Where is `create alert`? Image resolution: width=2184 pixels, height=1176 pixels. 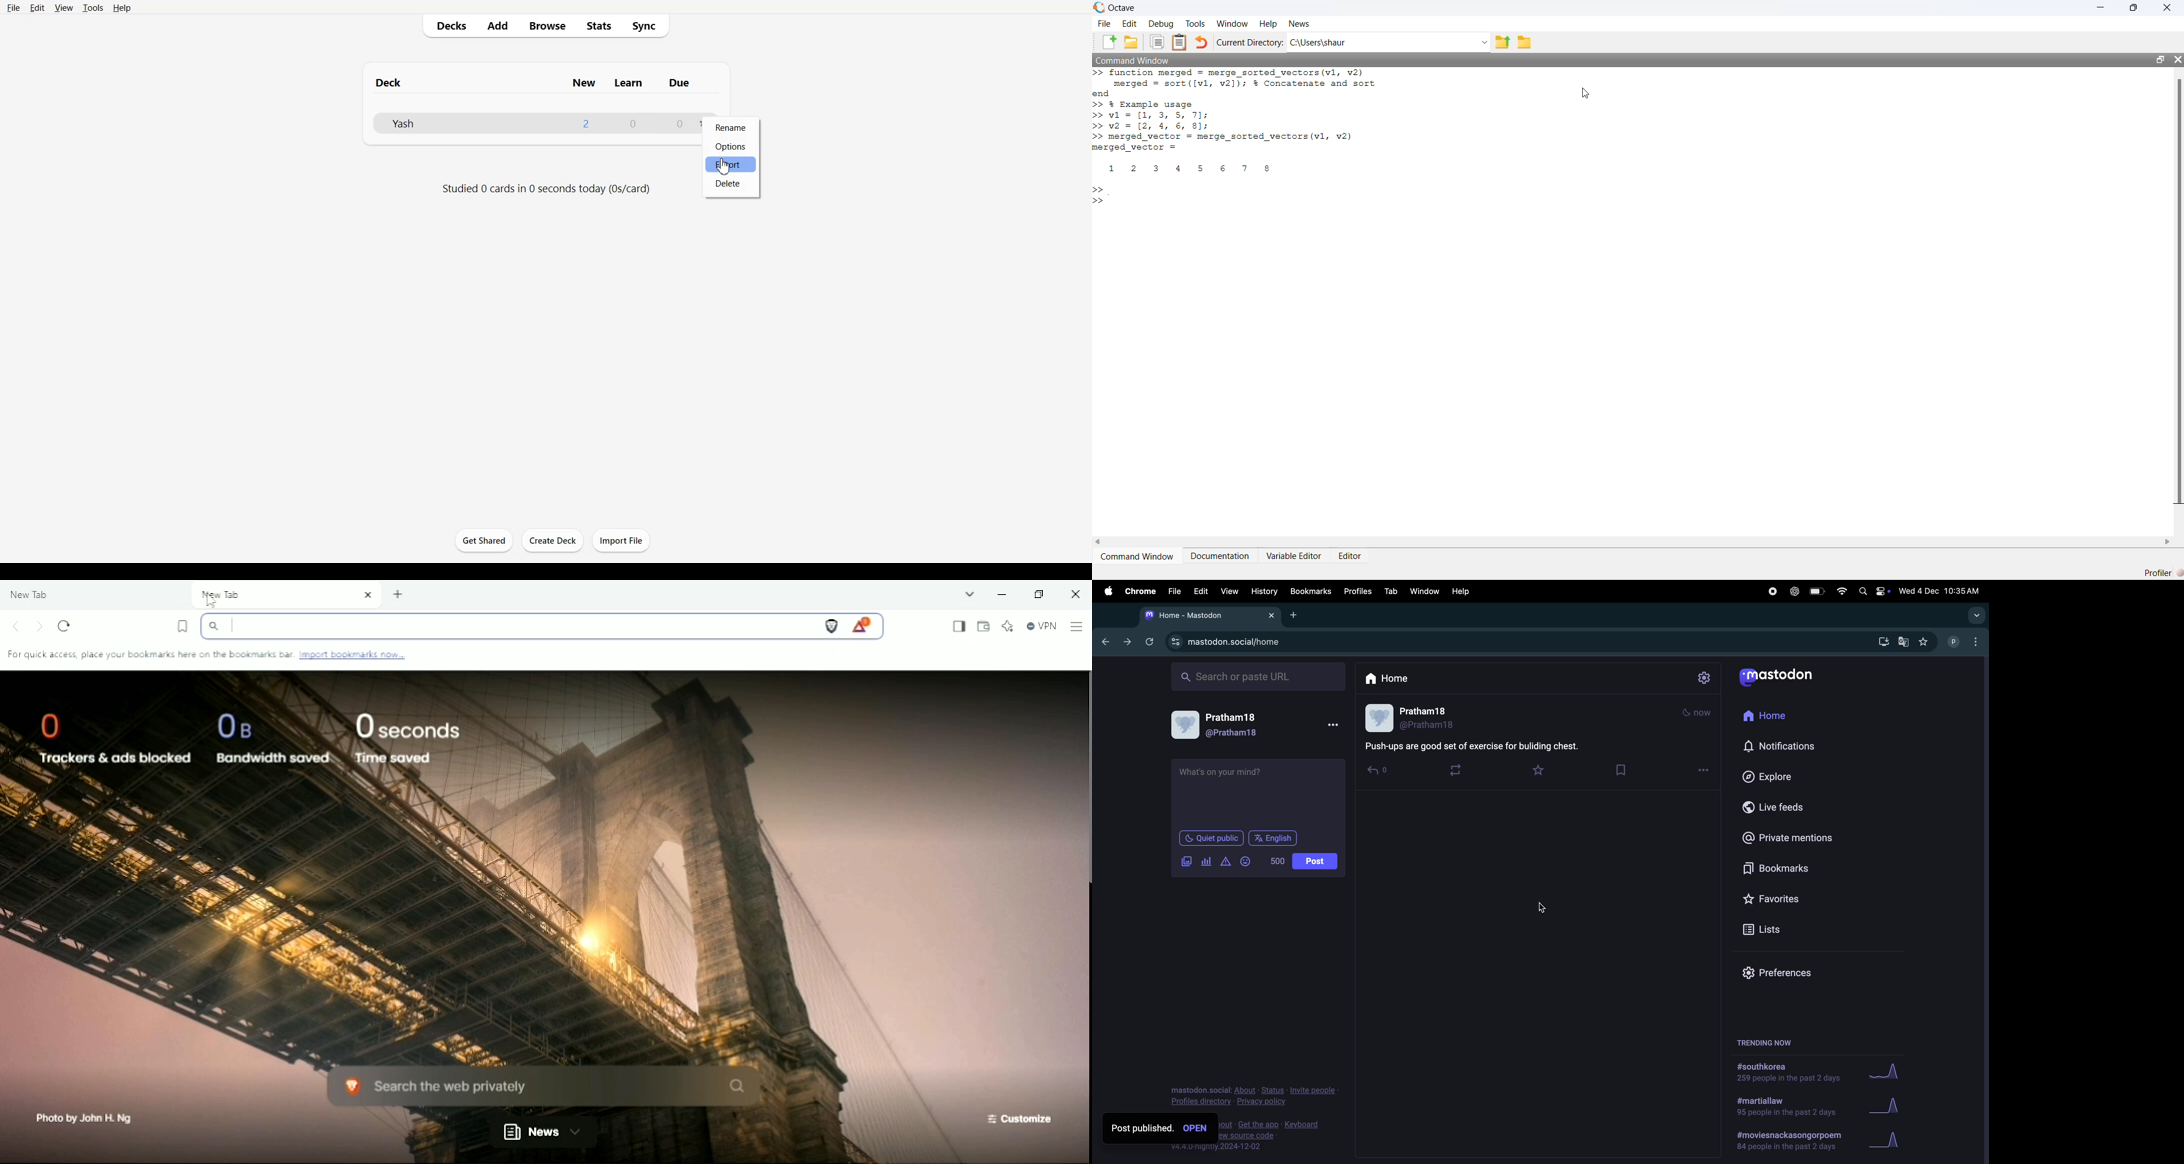
create alert is located at coordinates (1226, 863).